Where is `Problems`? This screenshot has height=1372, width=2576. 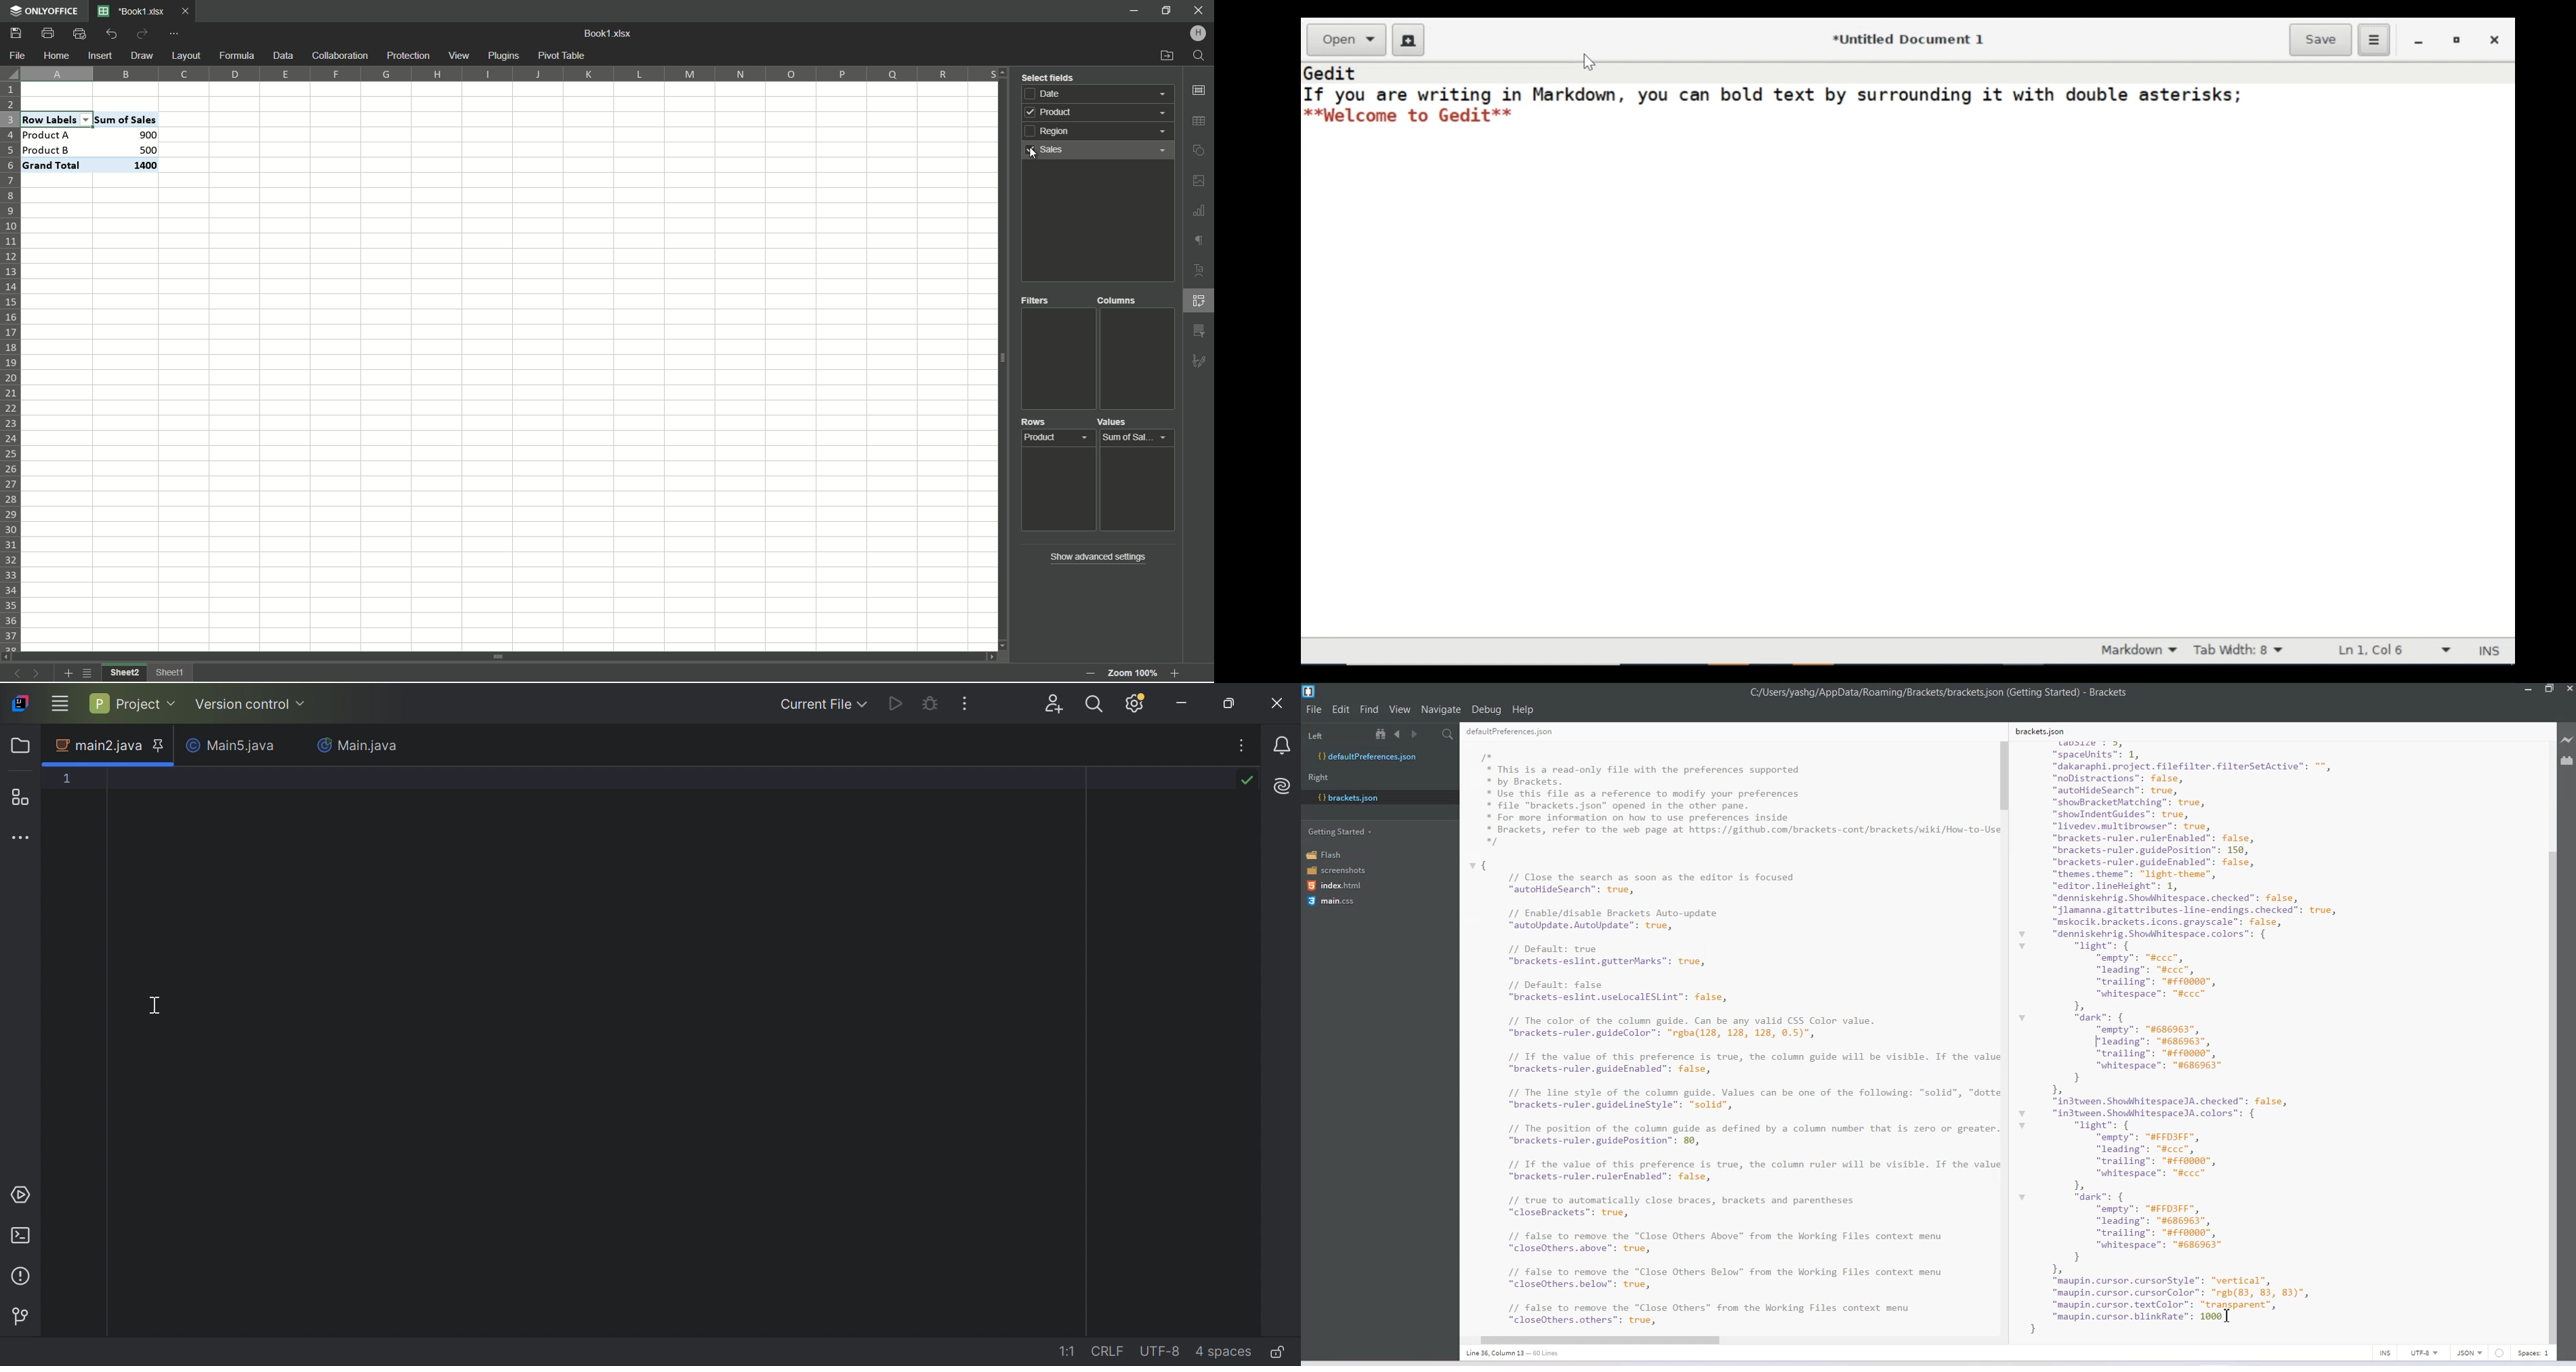 Problems is located at coordinates (23, 1277).